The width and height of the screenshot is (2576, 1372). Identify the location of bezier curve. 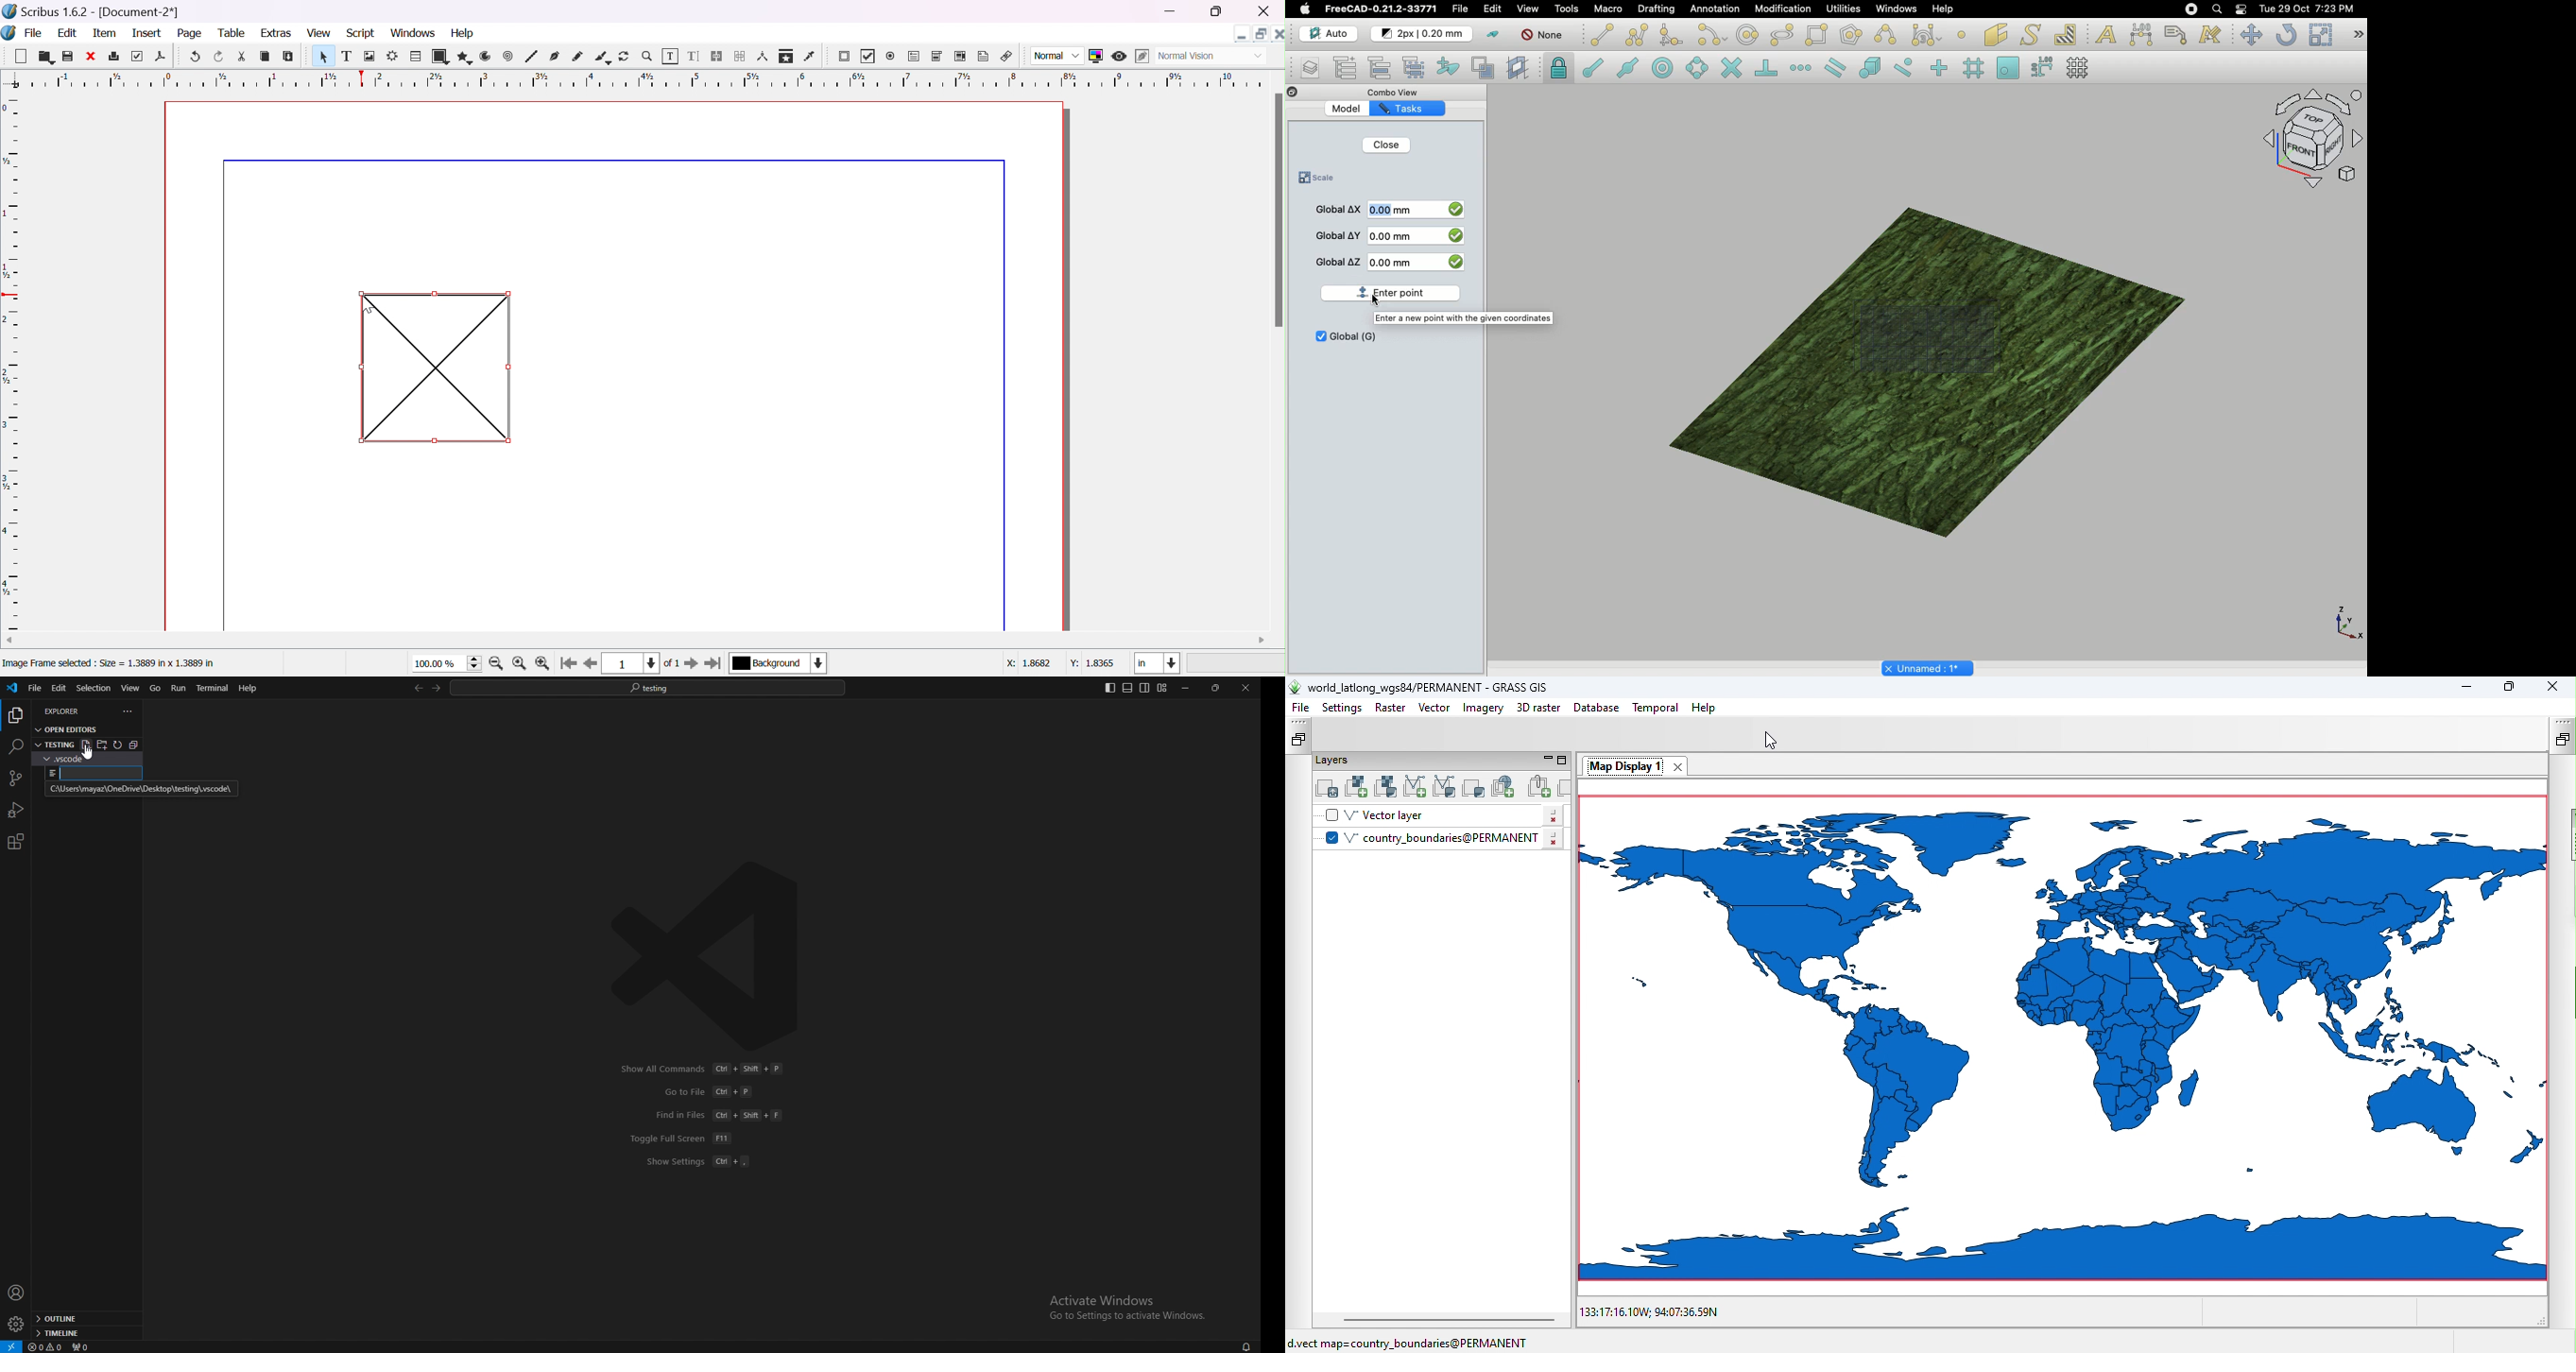
(556, 56).